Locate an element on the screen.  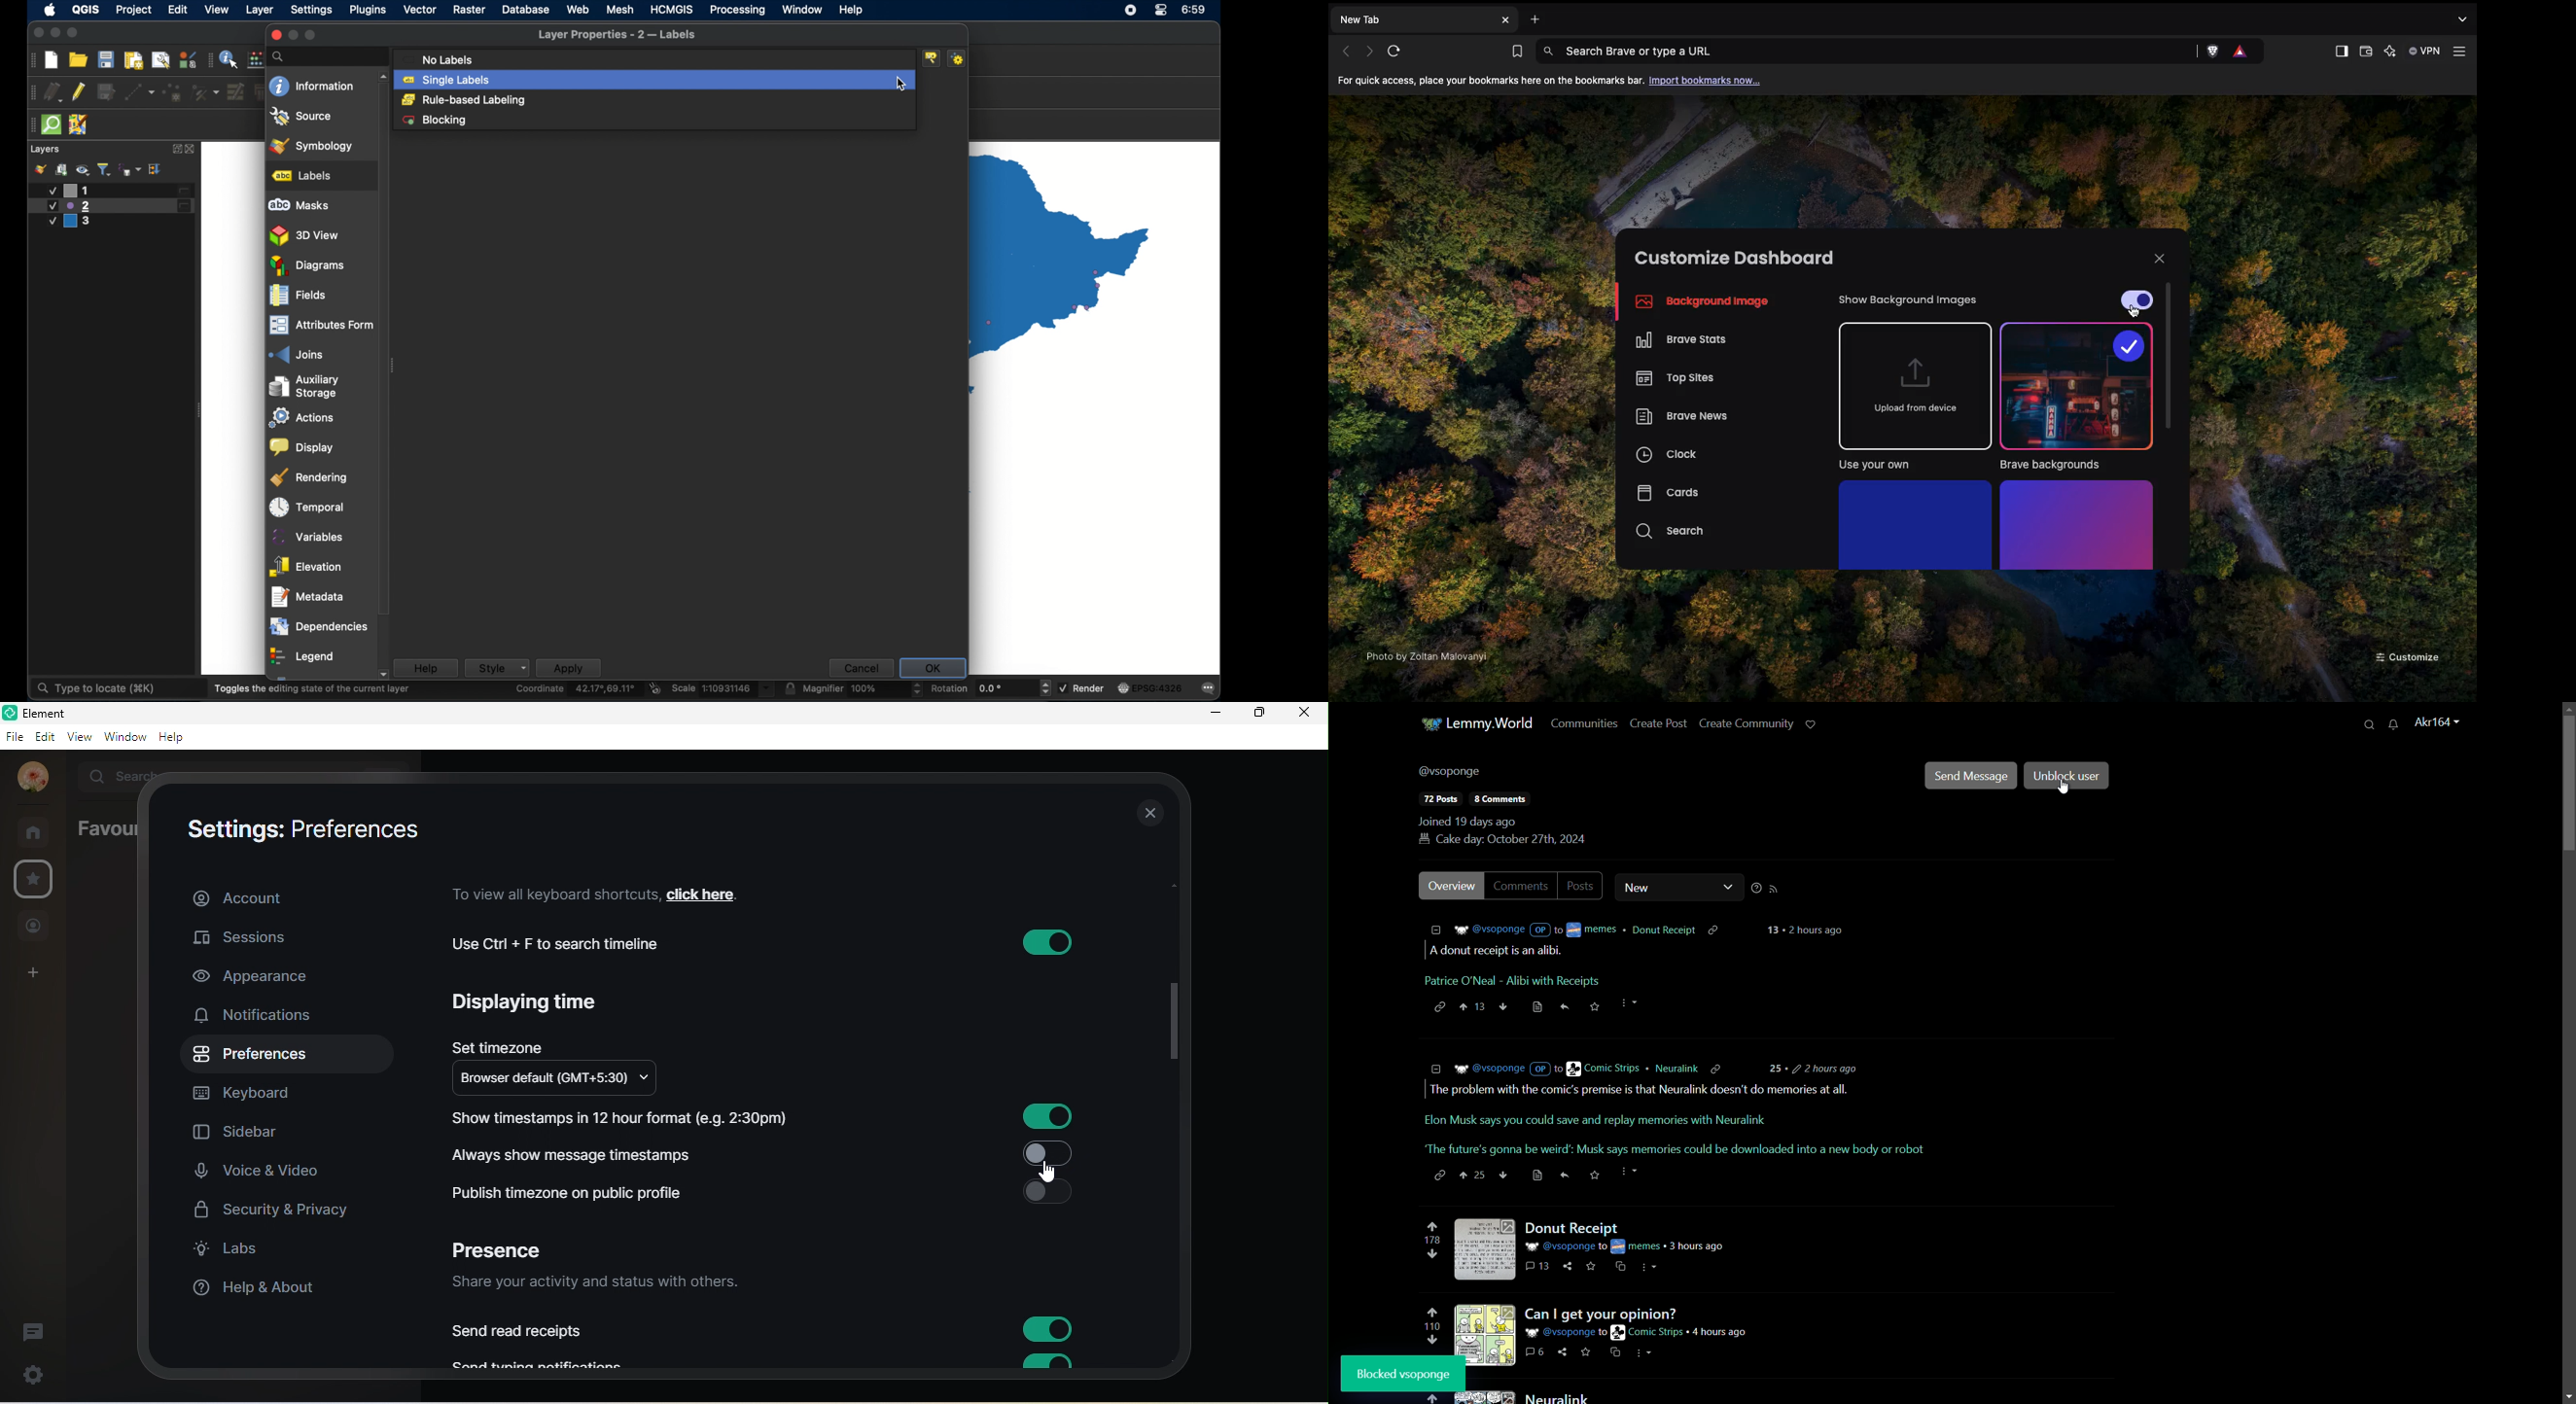
apply is located at coordinates (569, 668).